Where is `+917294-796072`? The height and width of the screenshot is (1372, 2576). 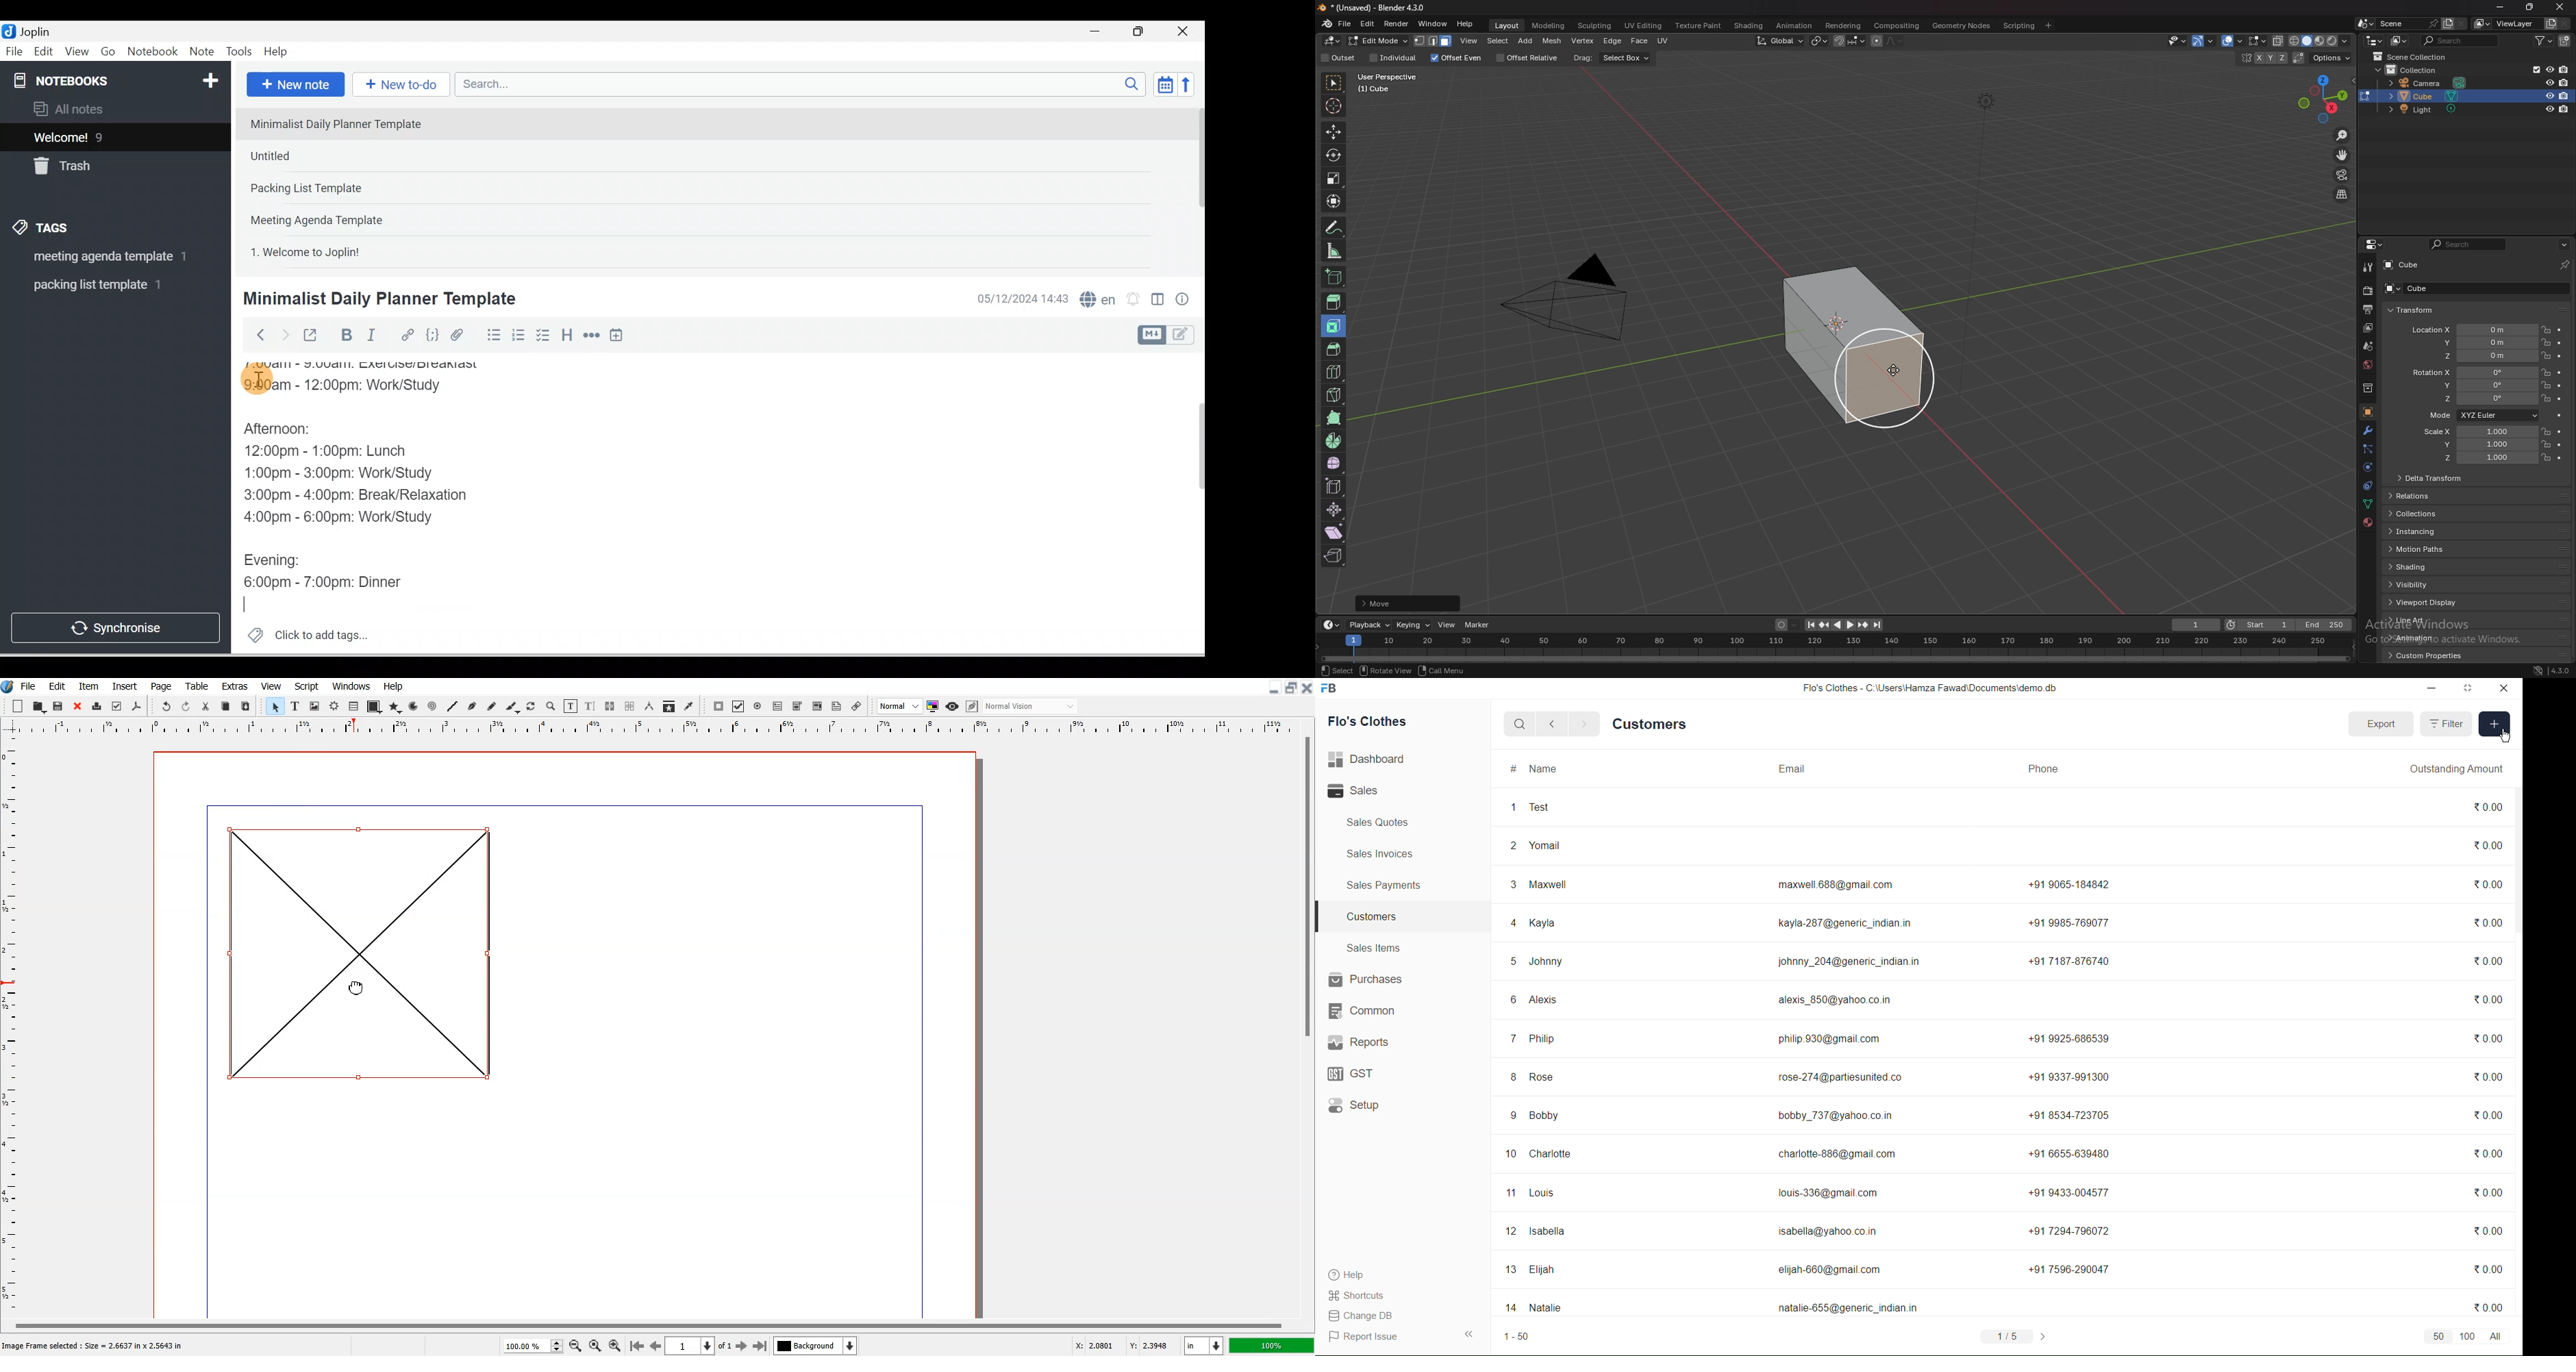 +917294-796072 is located at coordinates (2066, 1231).